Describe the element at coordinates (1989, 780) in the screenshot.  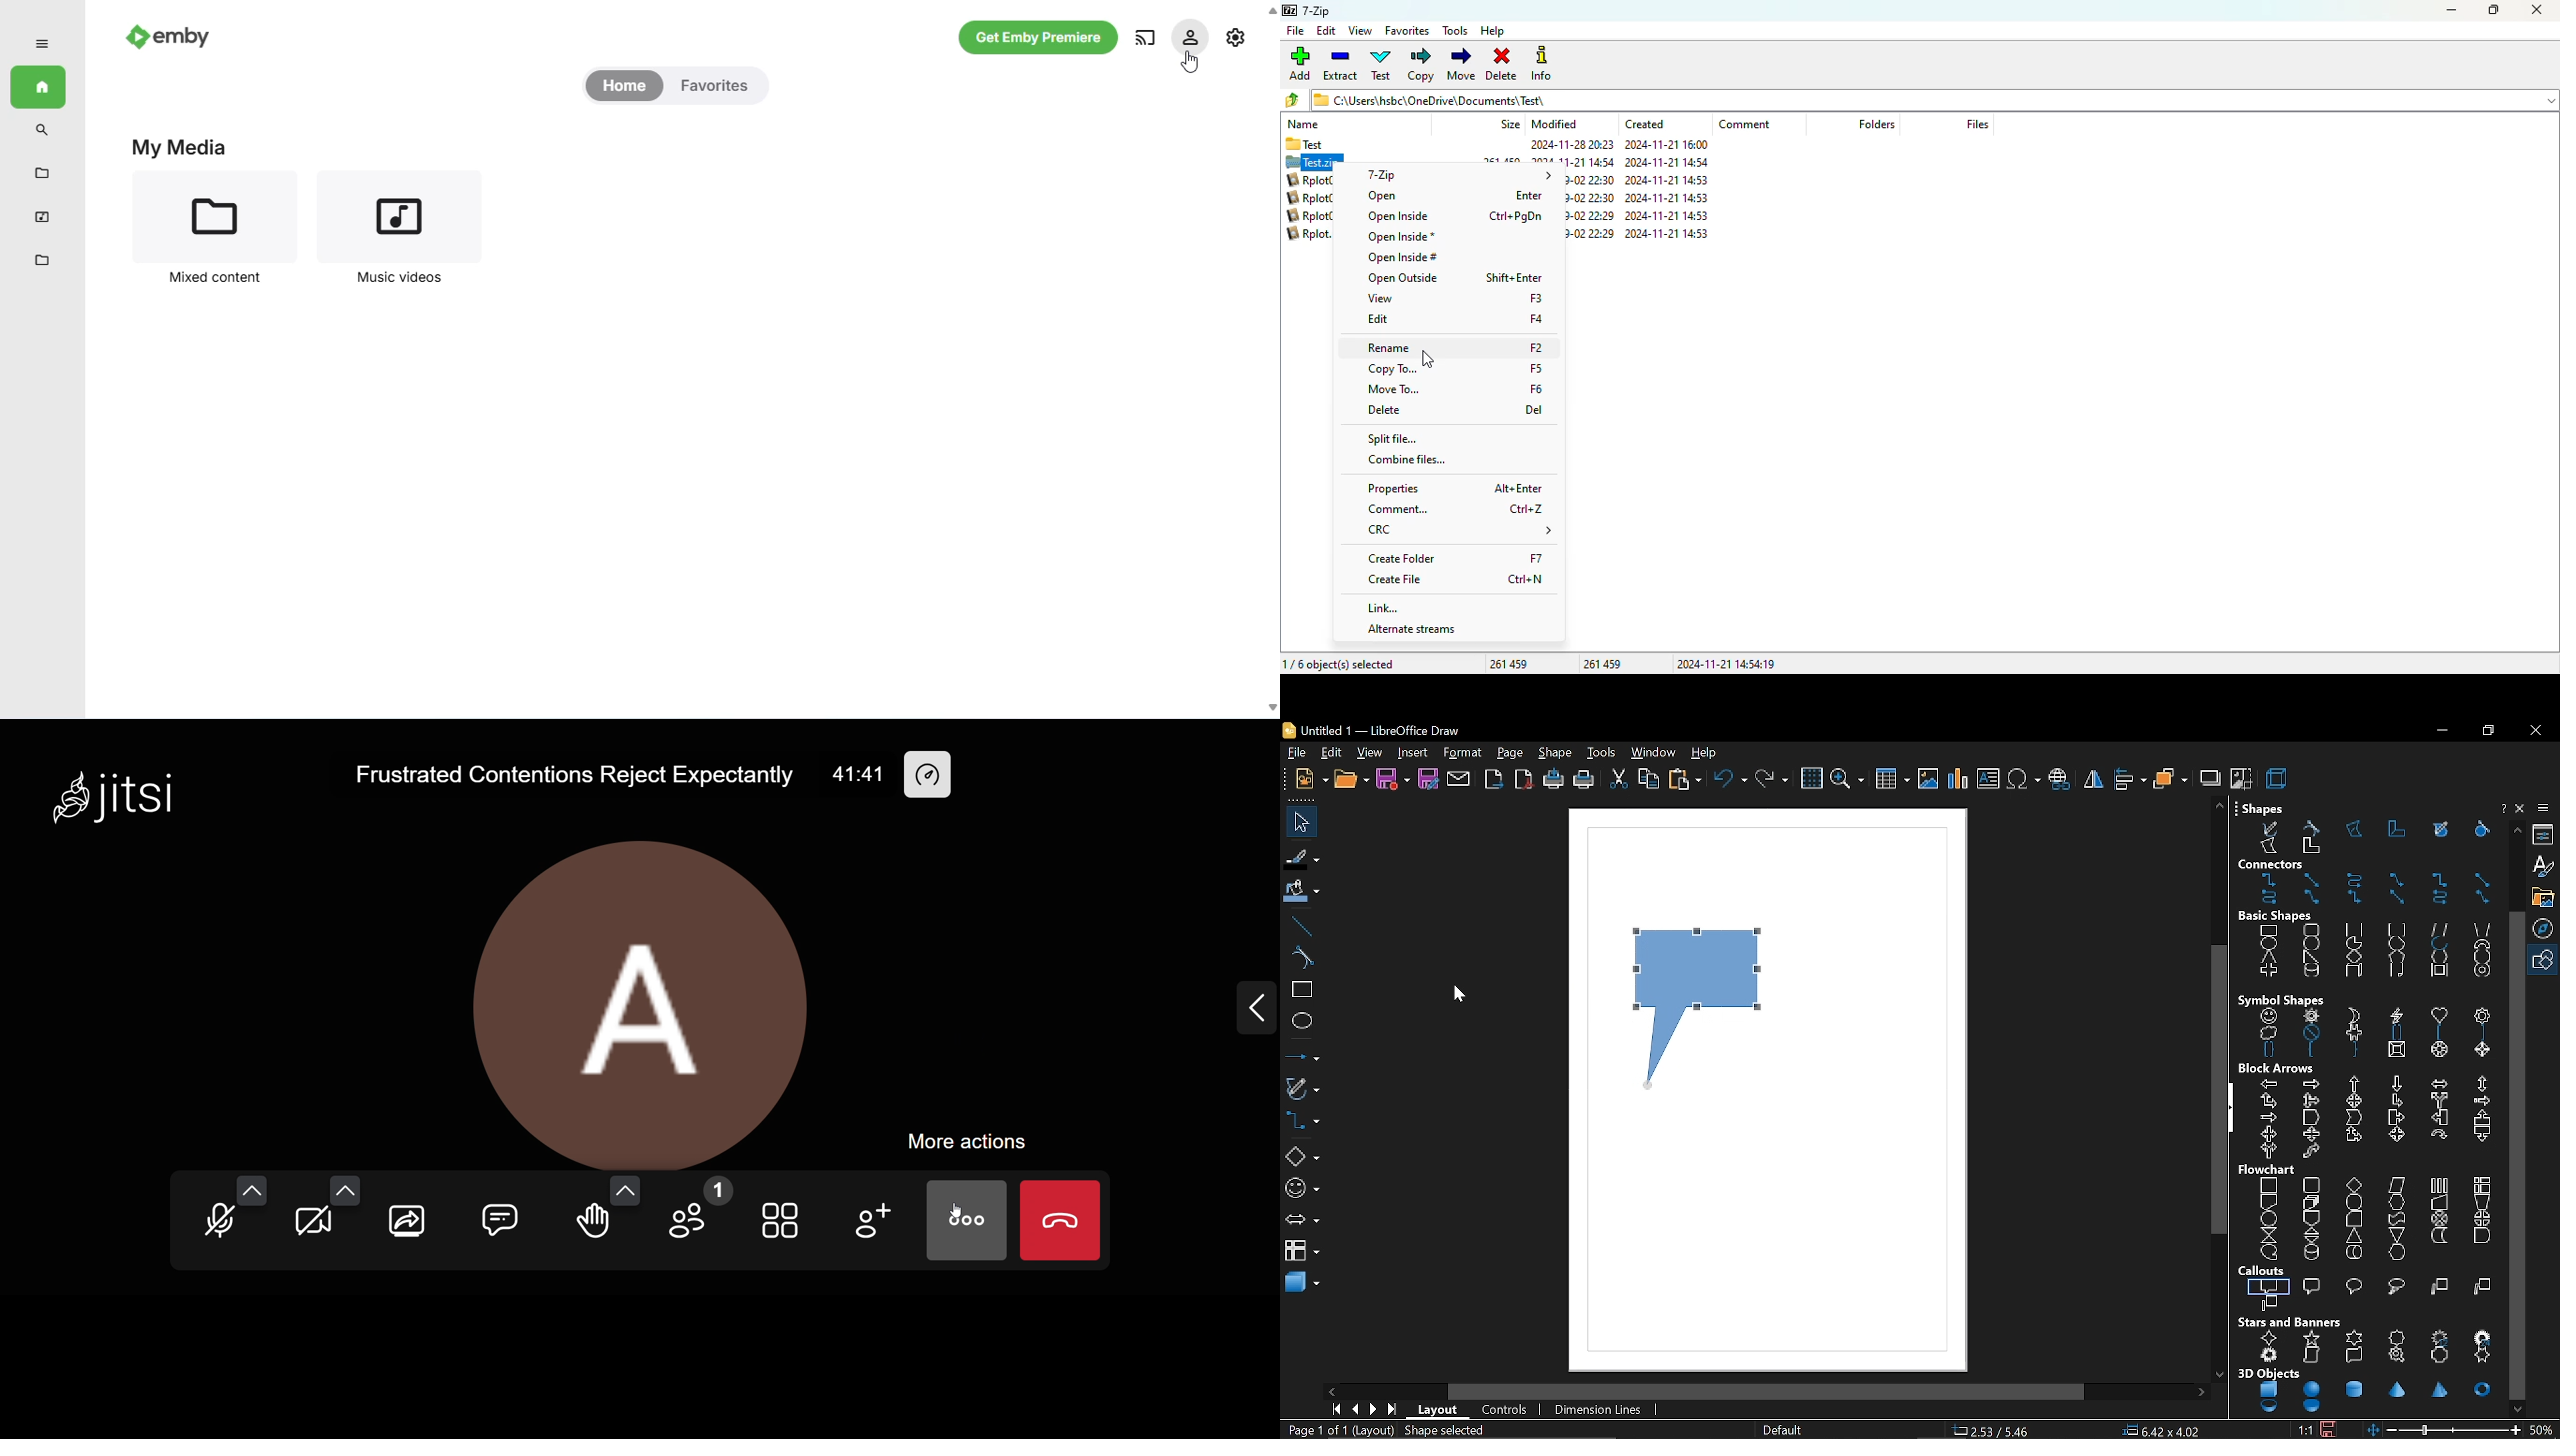
I see `insert text` at that location.